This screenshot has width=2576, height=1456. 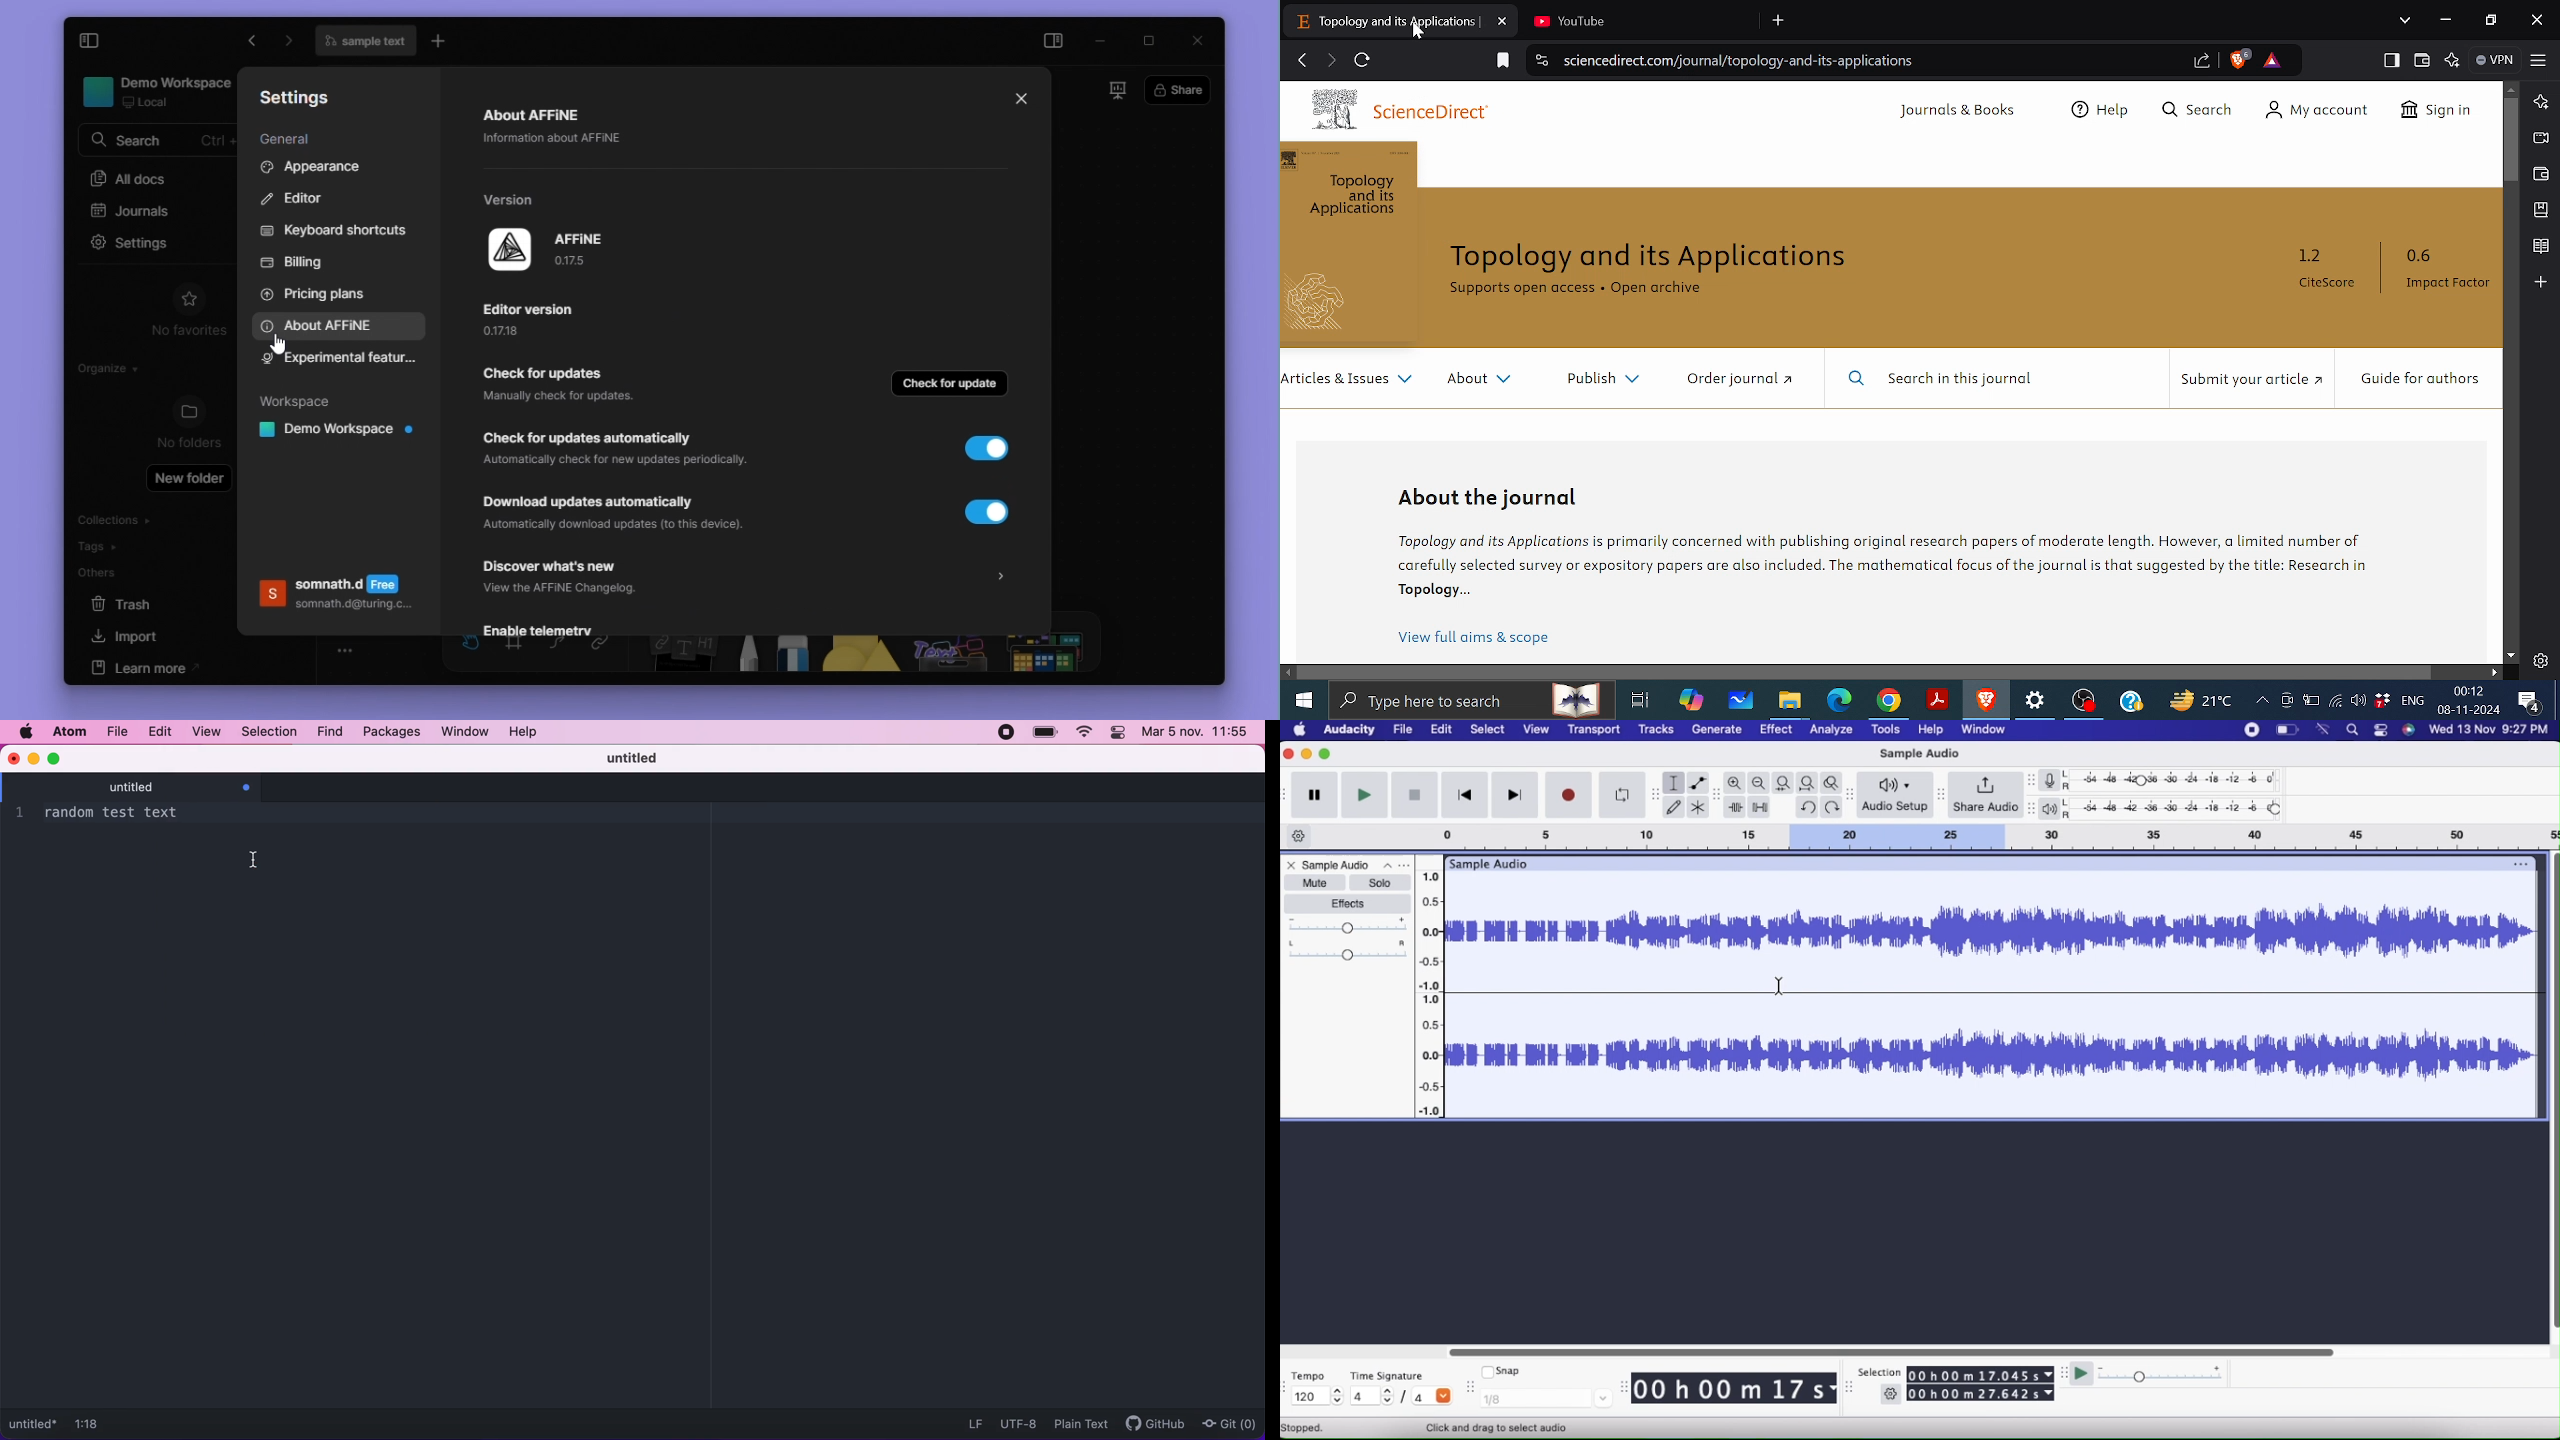 I want to click on Keyboard shortcuts, so click(x=335, y=228).